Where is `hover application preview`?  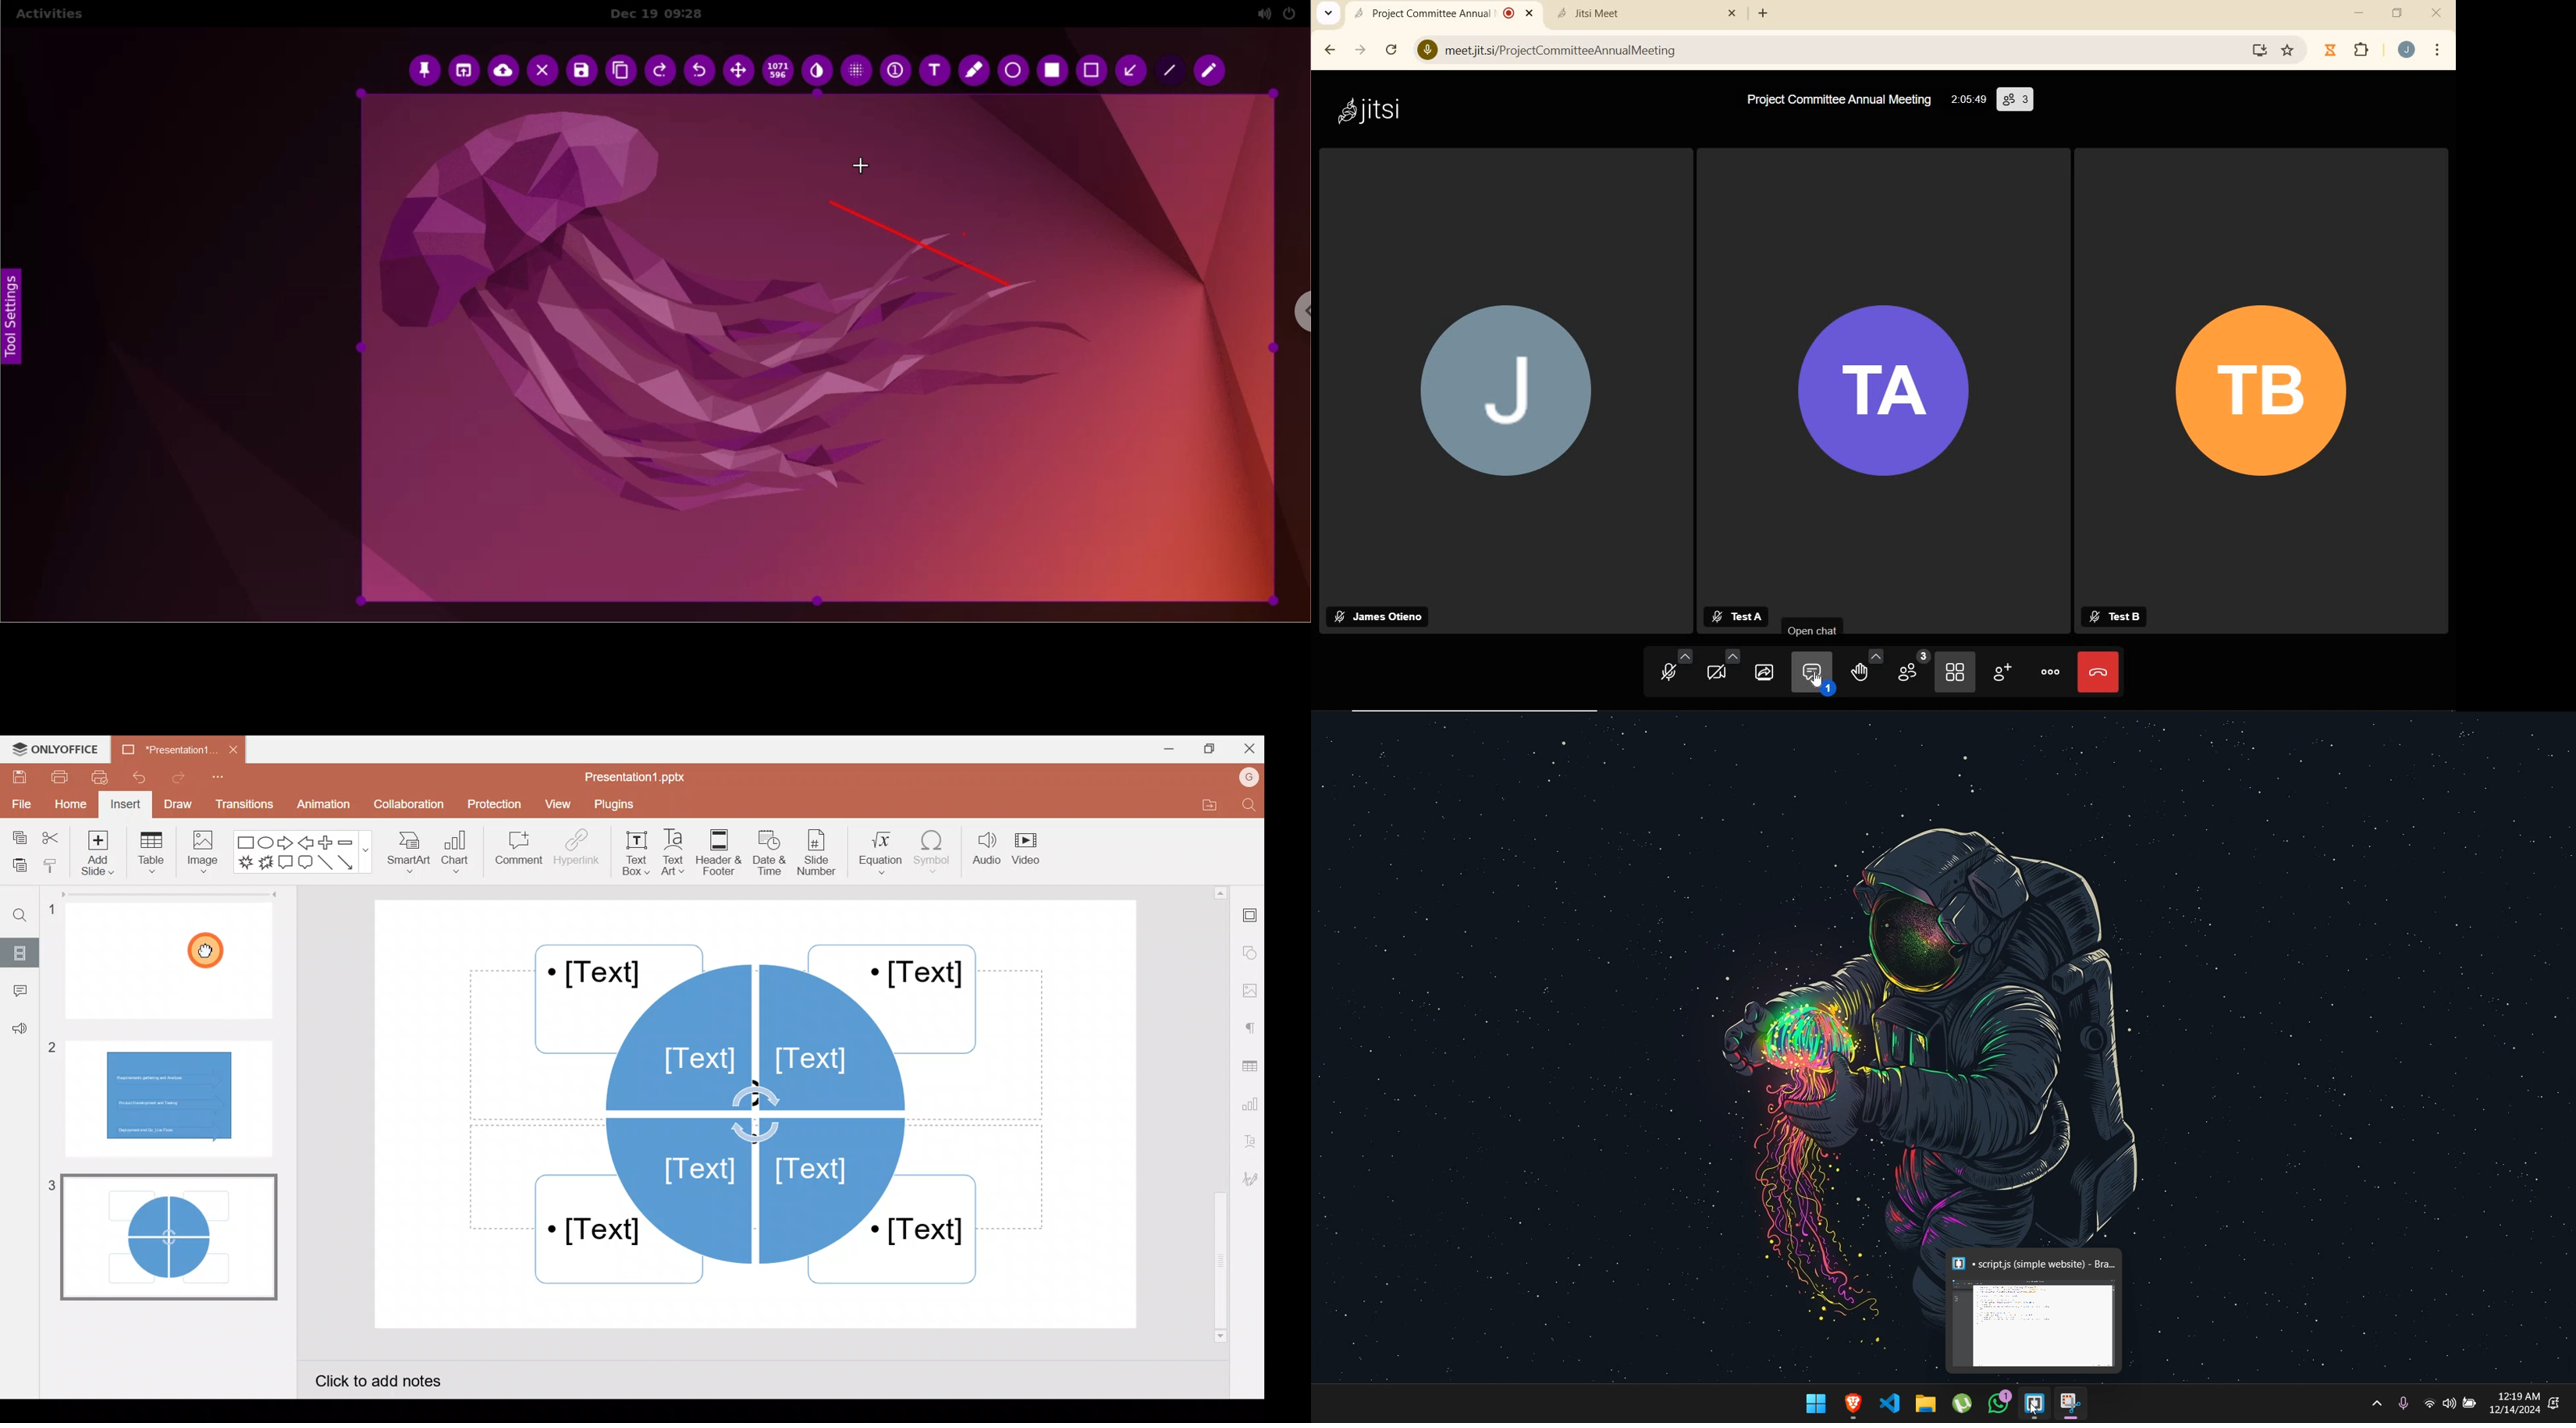 hover application preview is located at coordinates (2037, 1310).